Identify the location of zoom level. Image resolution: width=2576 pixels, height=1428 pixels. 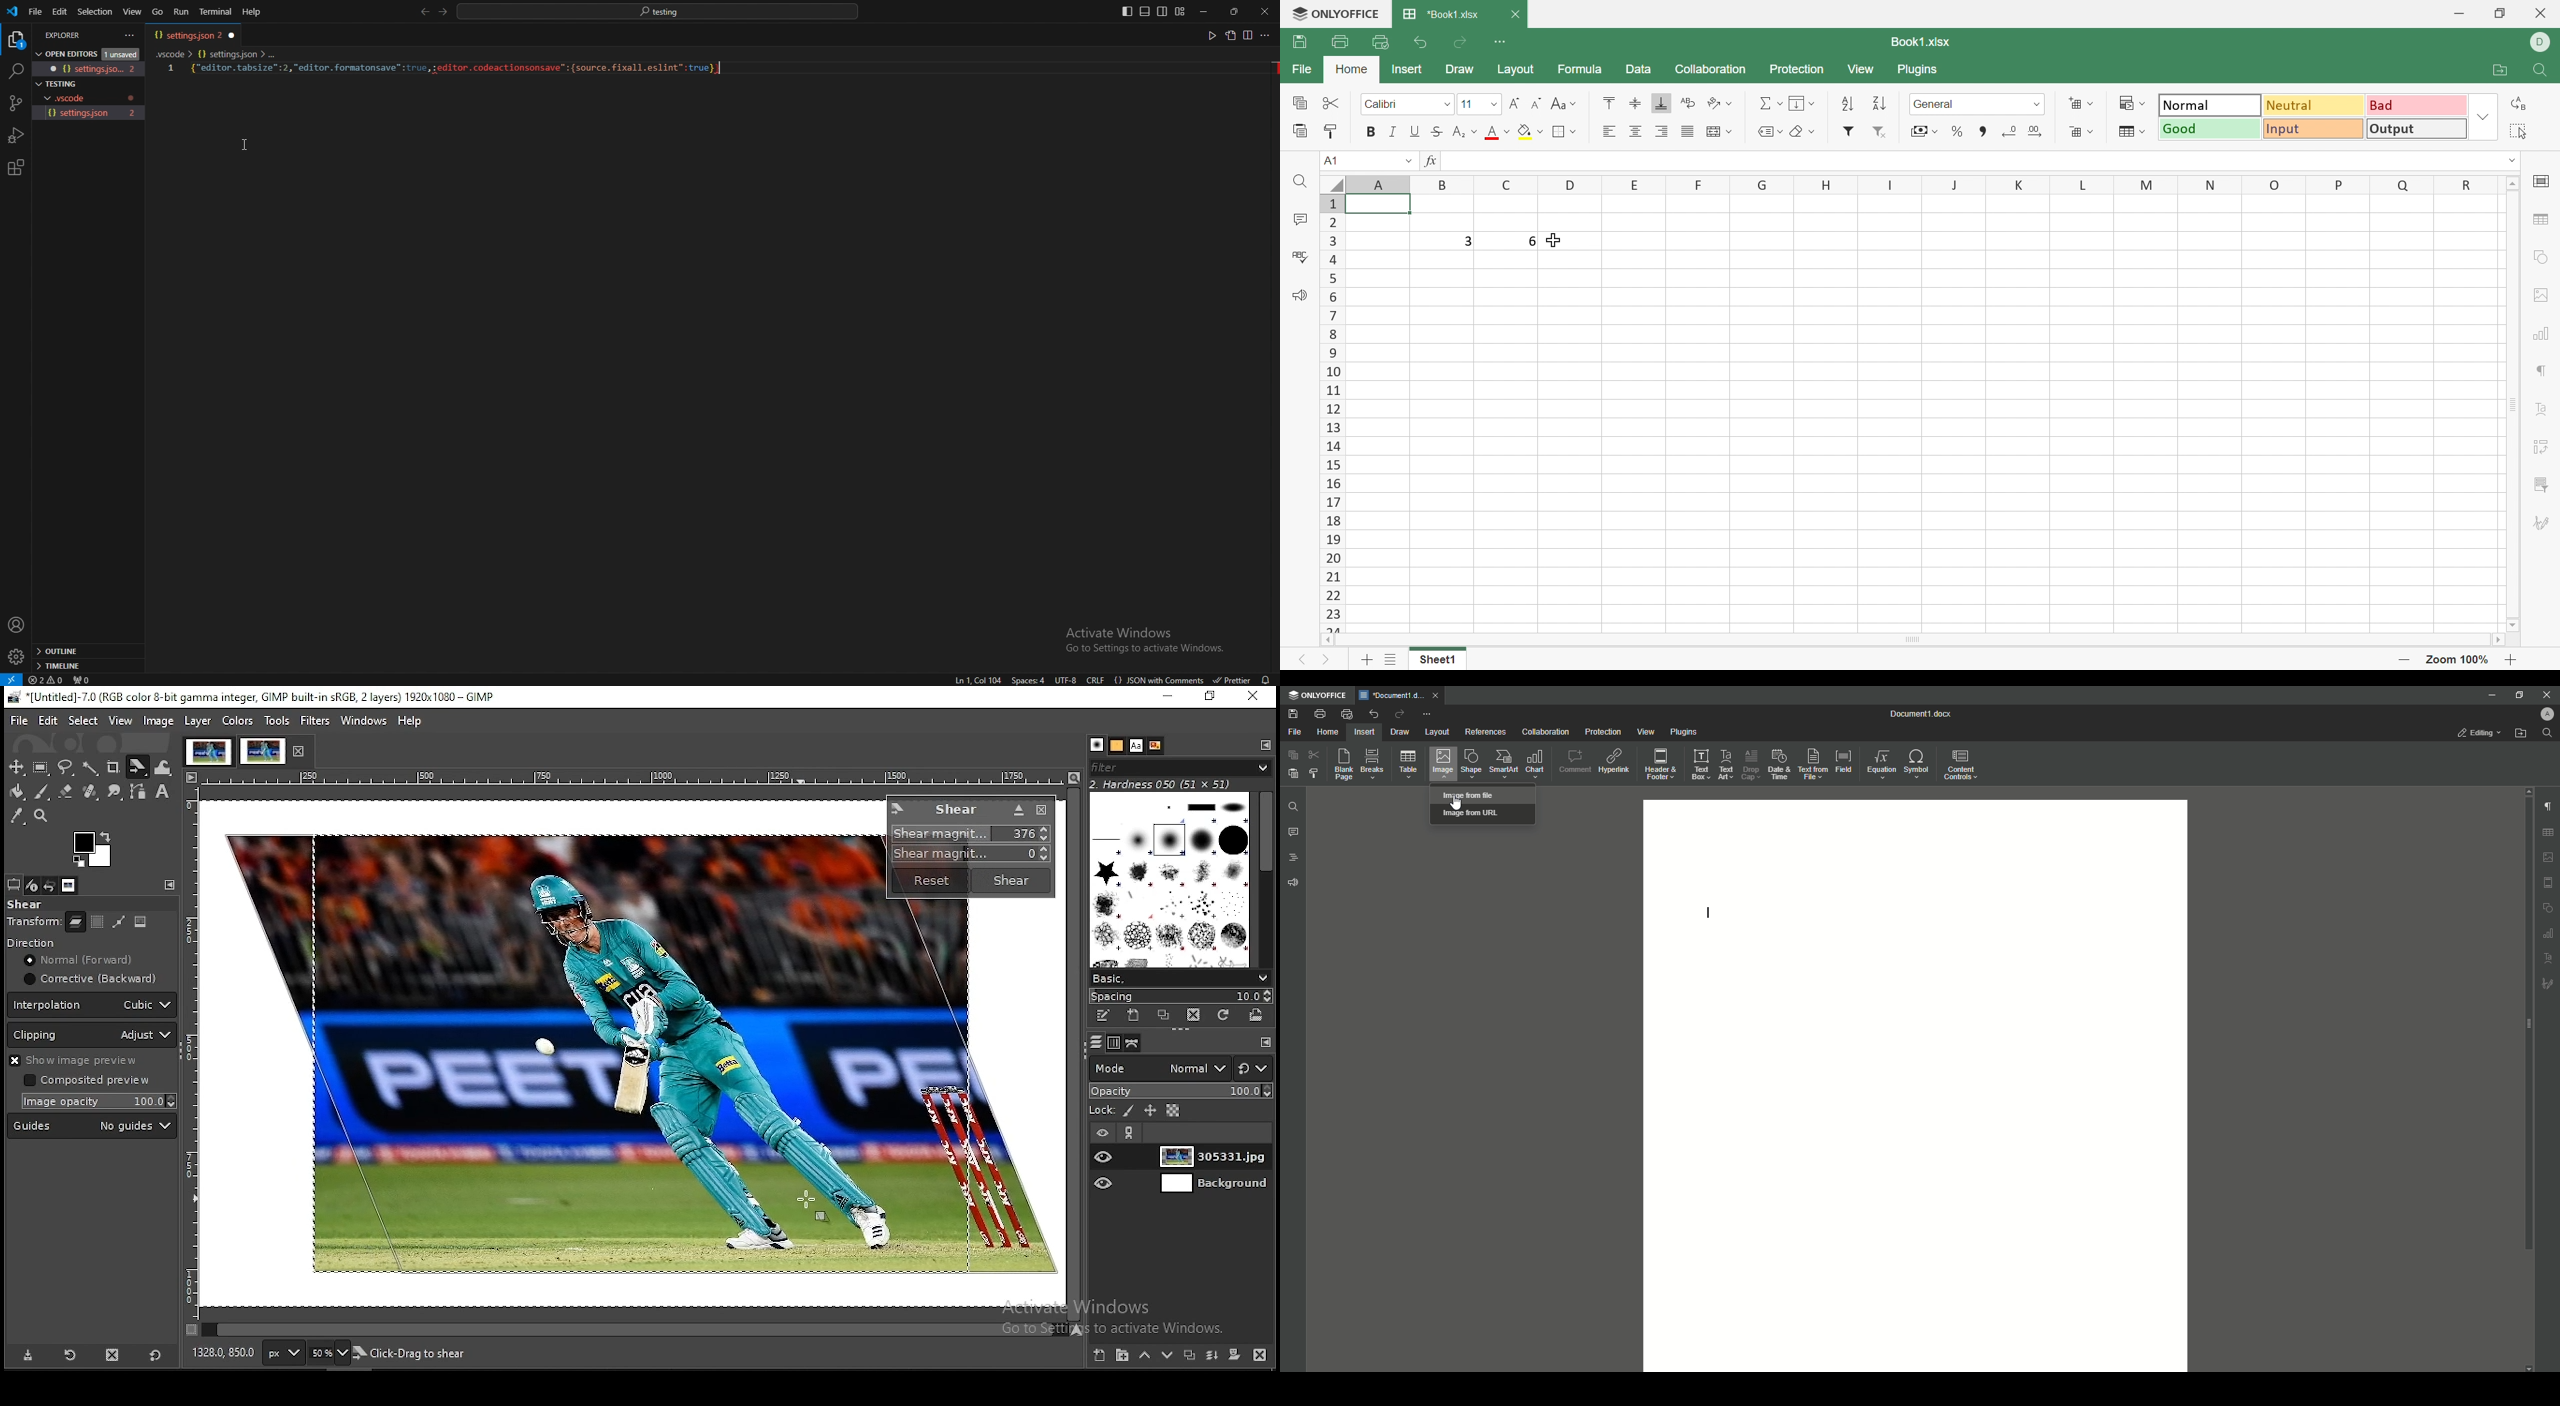
(330, 1353).